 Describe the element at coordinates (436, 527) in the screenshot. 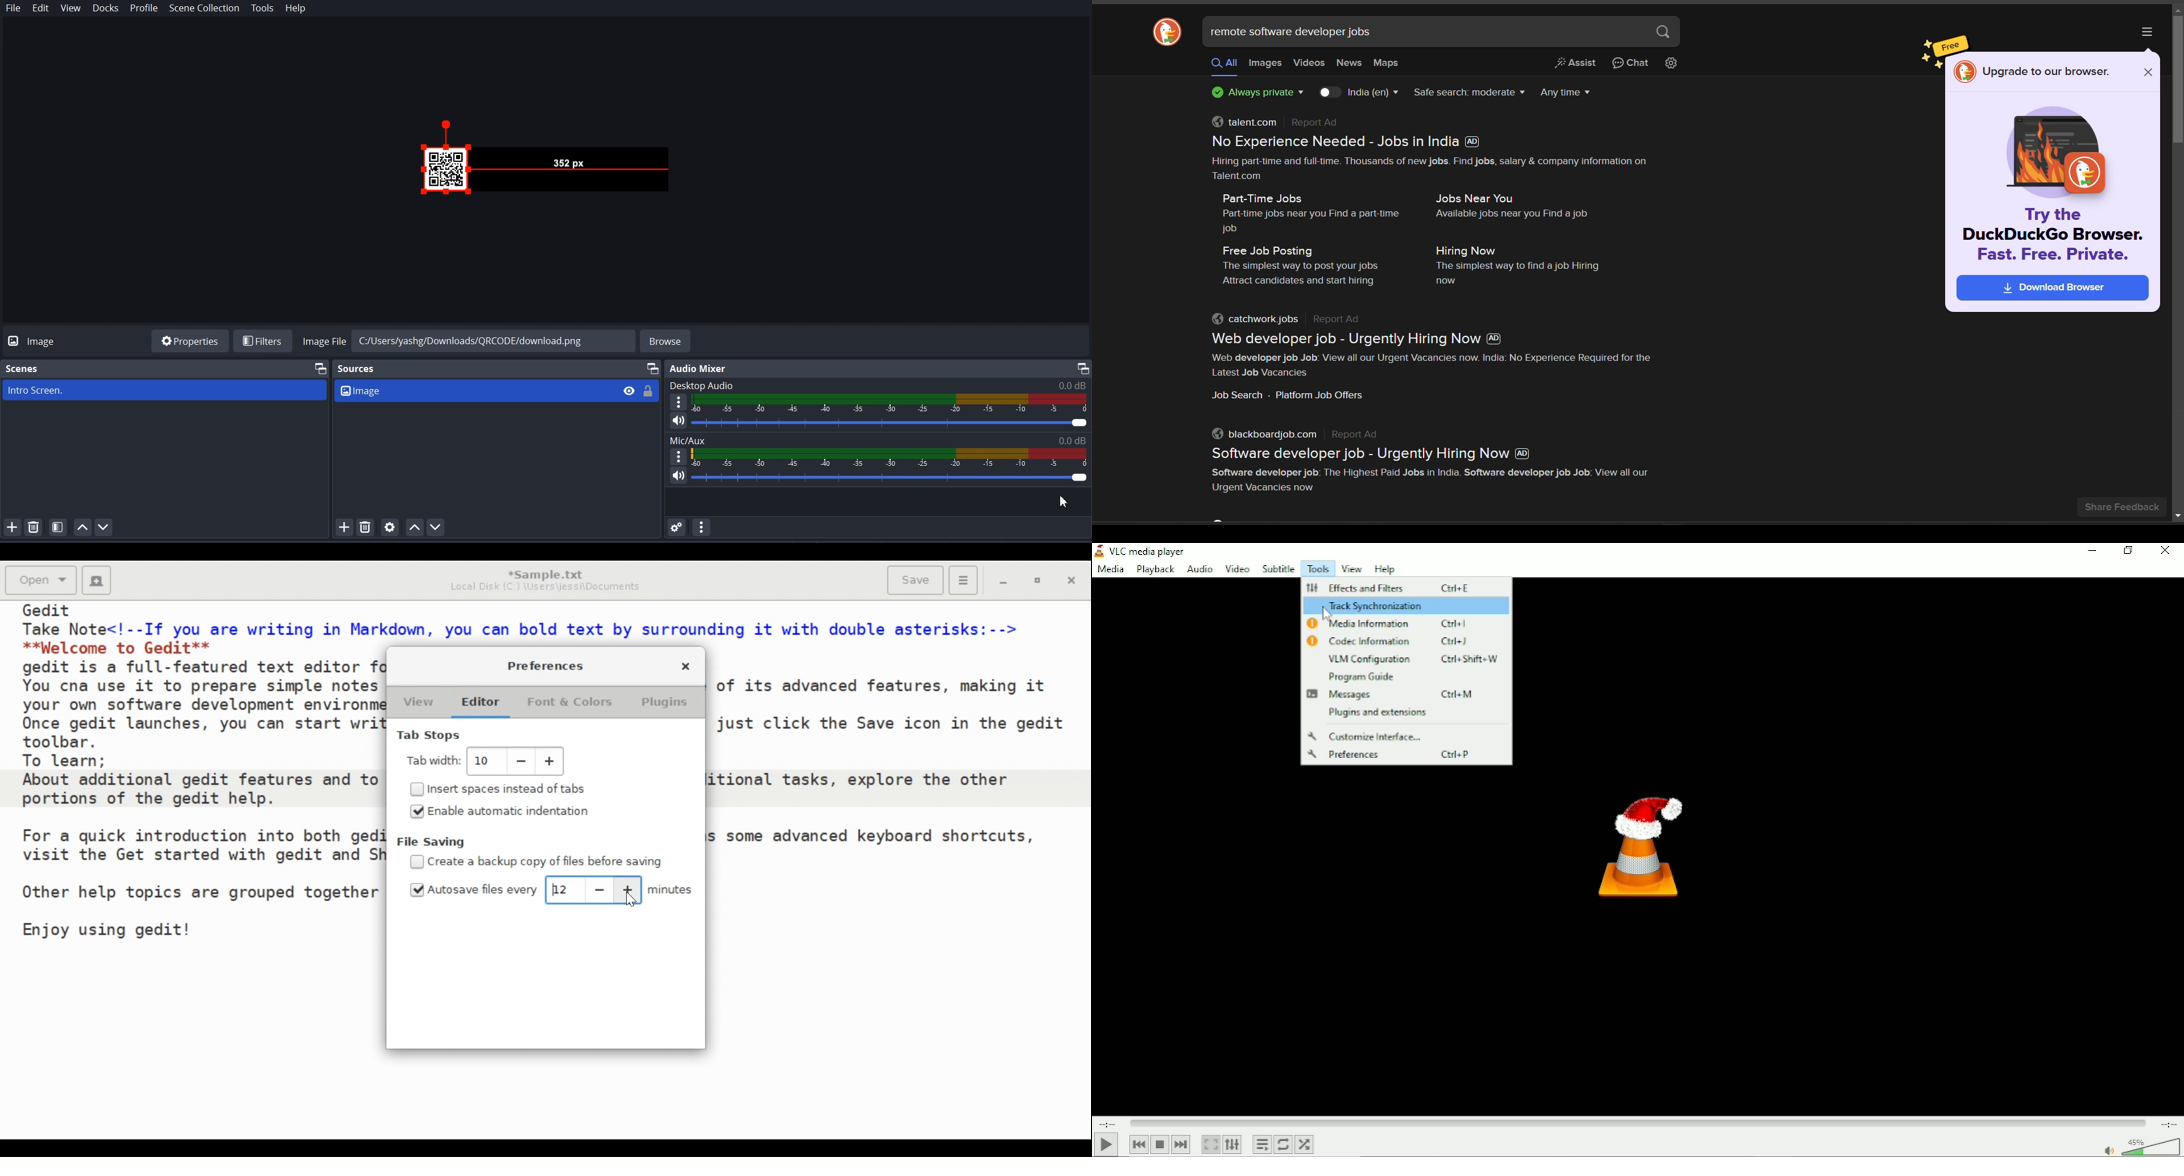

I see `Move Source Down` at that location.